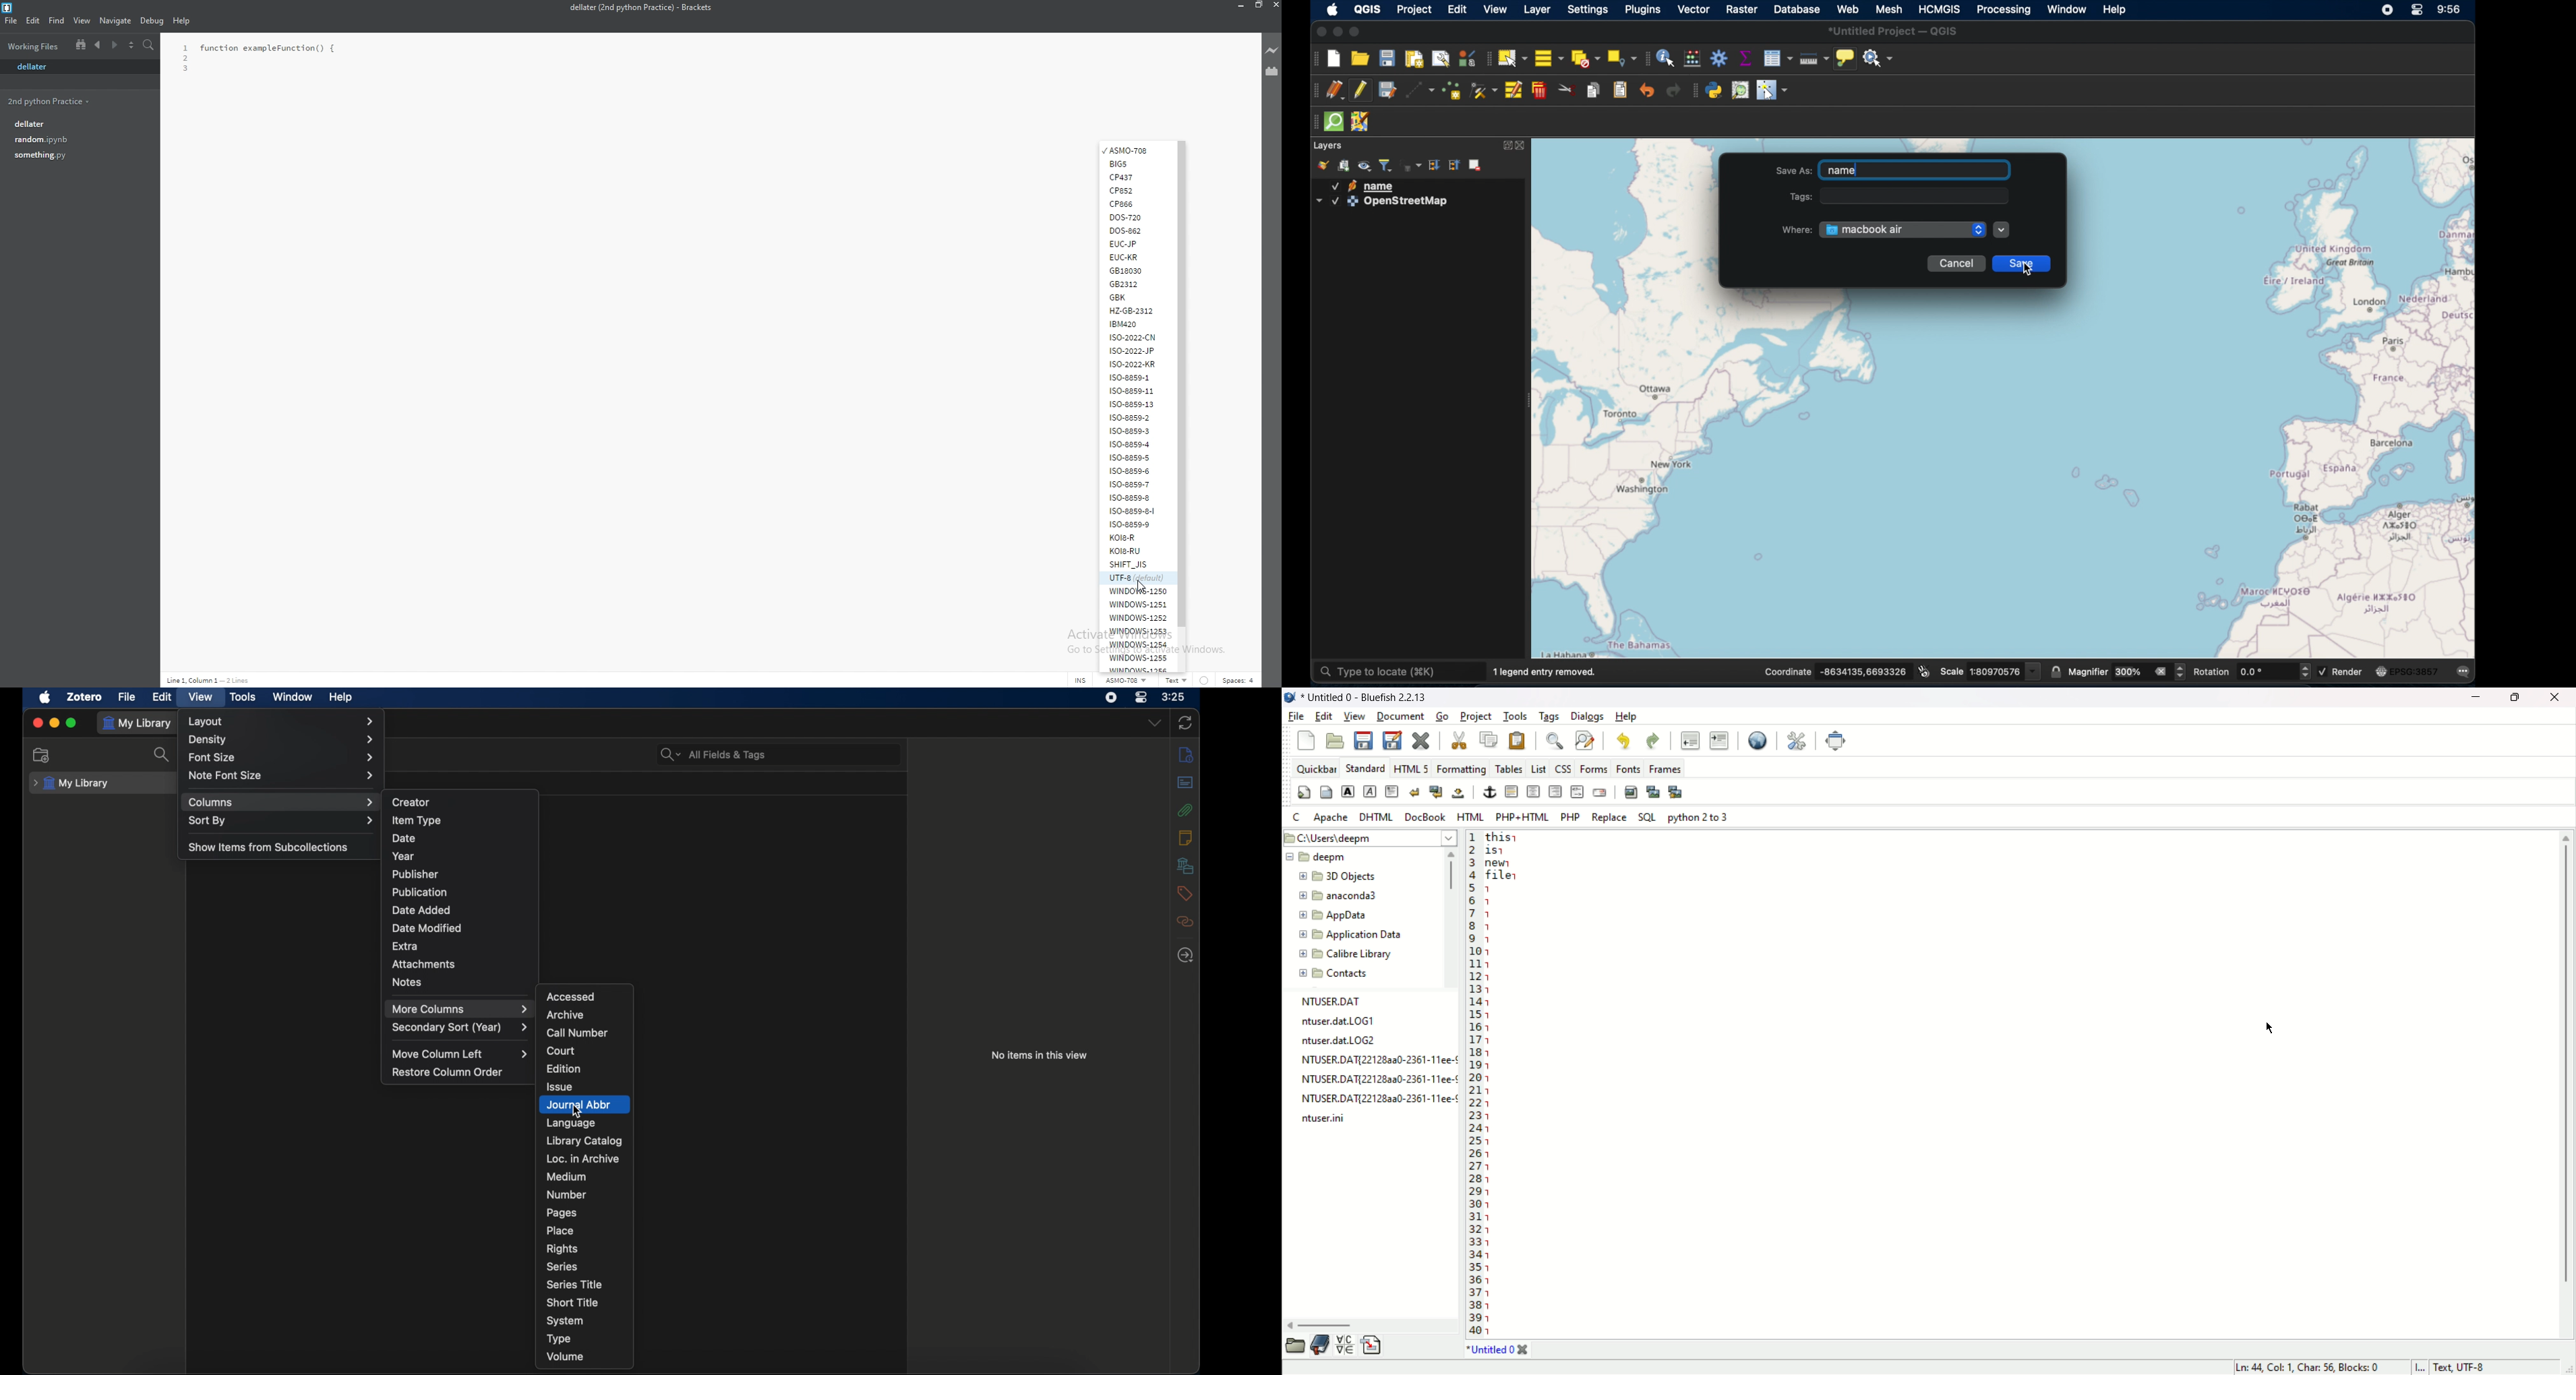 The image size is (2576, 1400). What do you see at coordinates (1413, 10) in the screenshot?
I see `project` at bounding box center [1413, 10].